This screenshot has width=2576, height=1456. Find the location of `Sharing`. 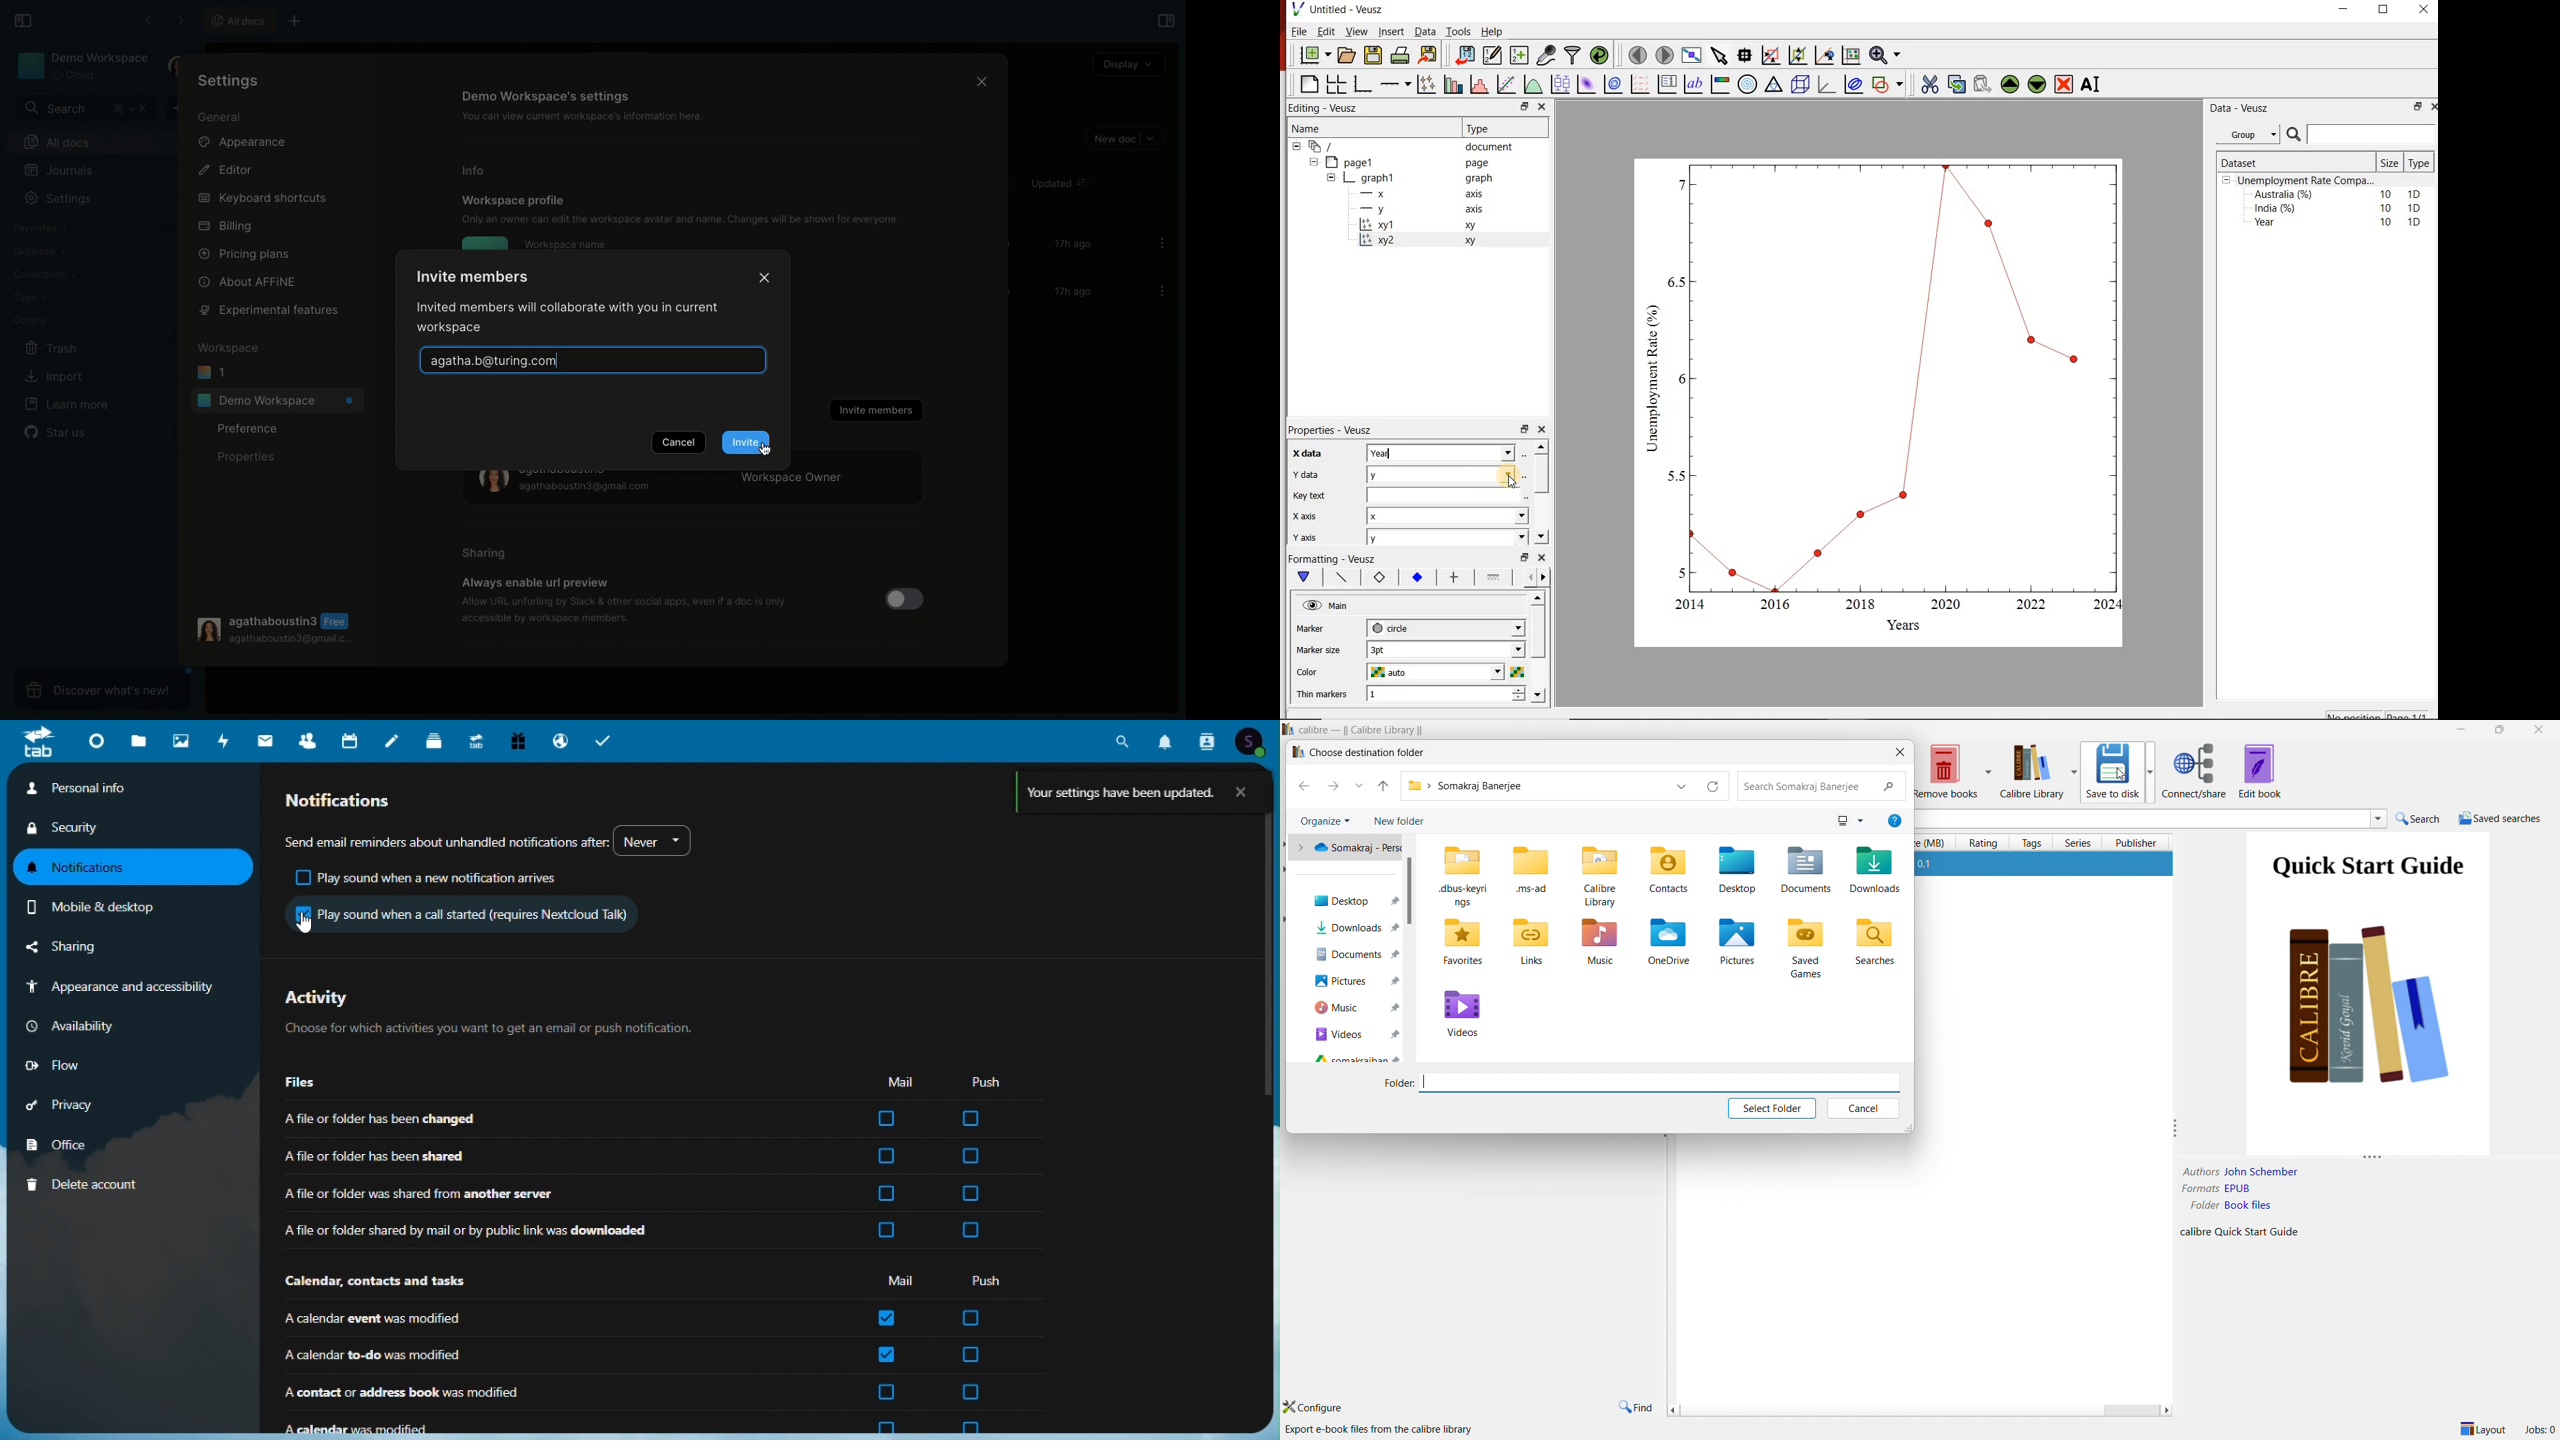

Sharing is located at coordinates (85, 948).